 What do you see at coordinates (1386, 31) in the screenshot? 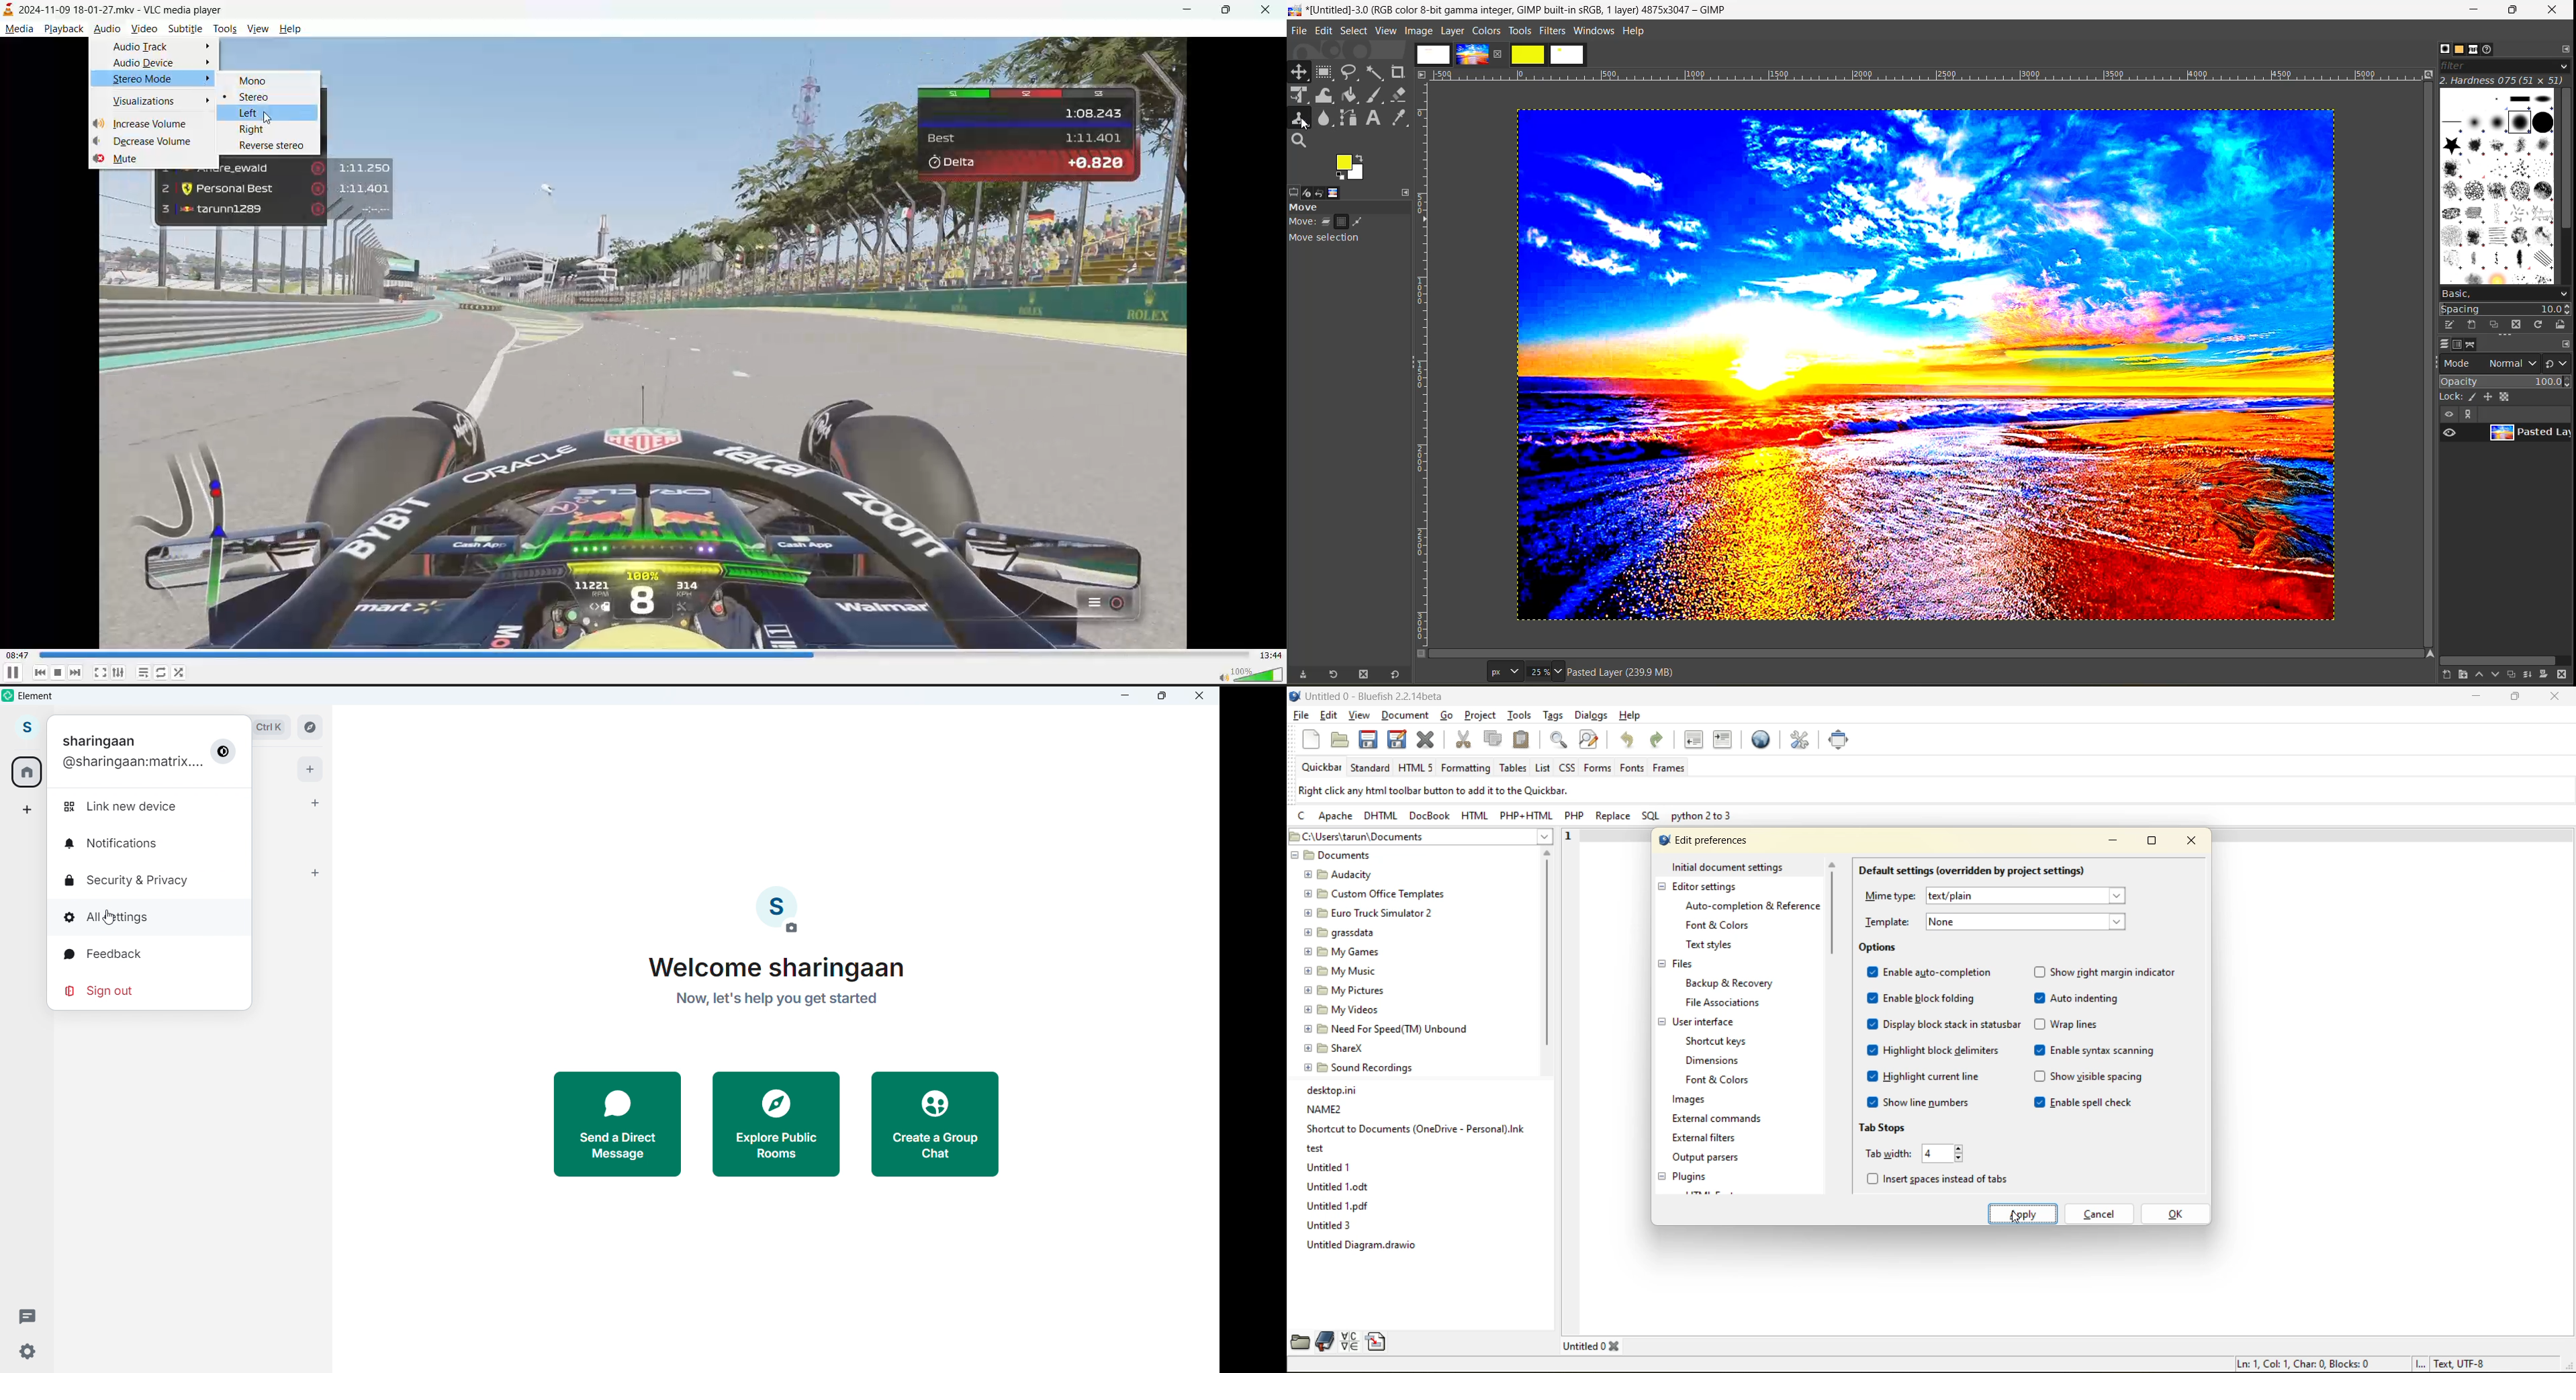
I see `view` at bounding box center [1386, 31].